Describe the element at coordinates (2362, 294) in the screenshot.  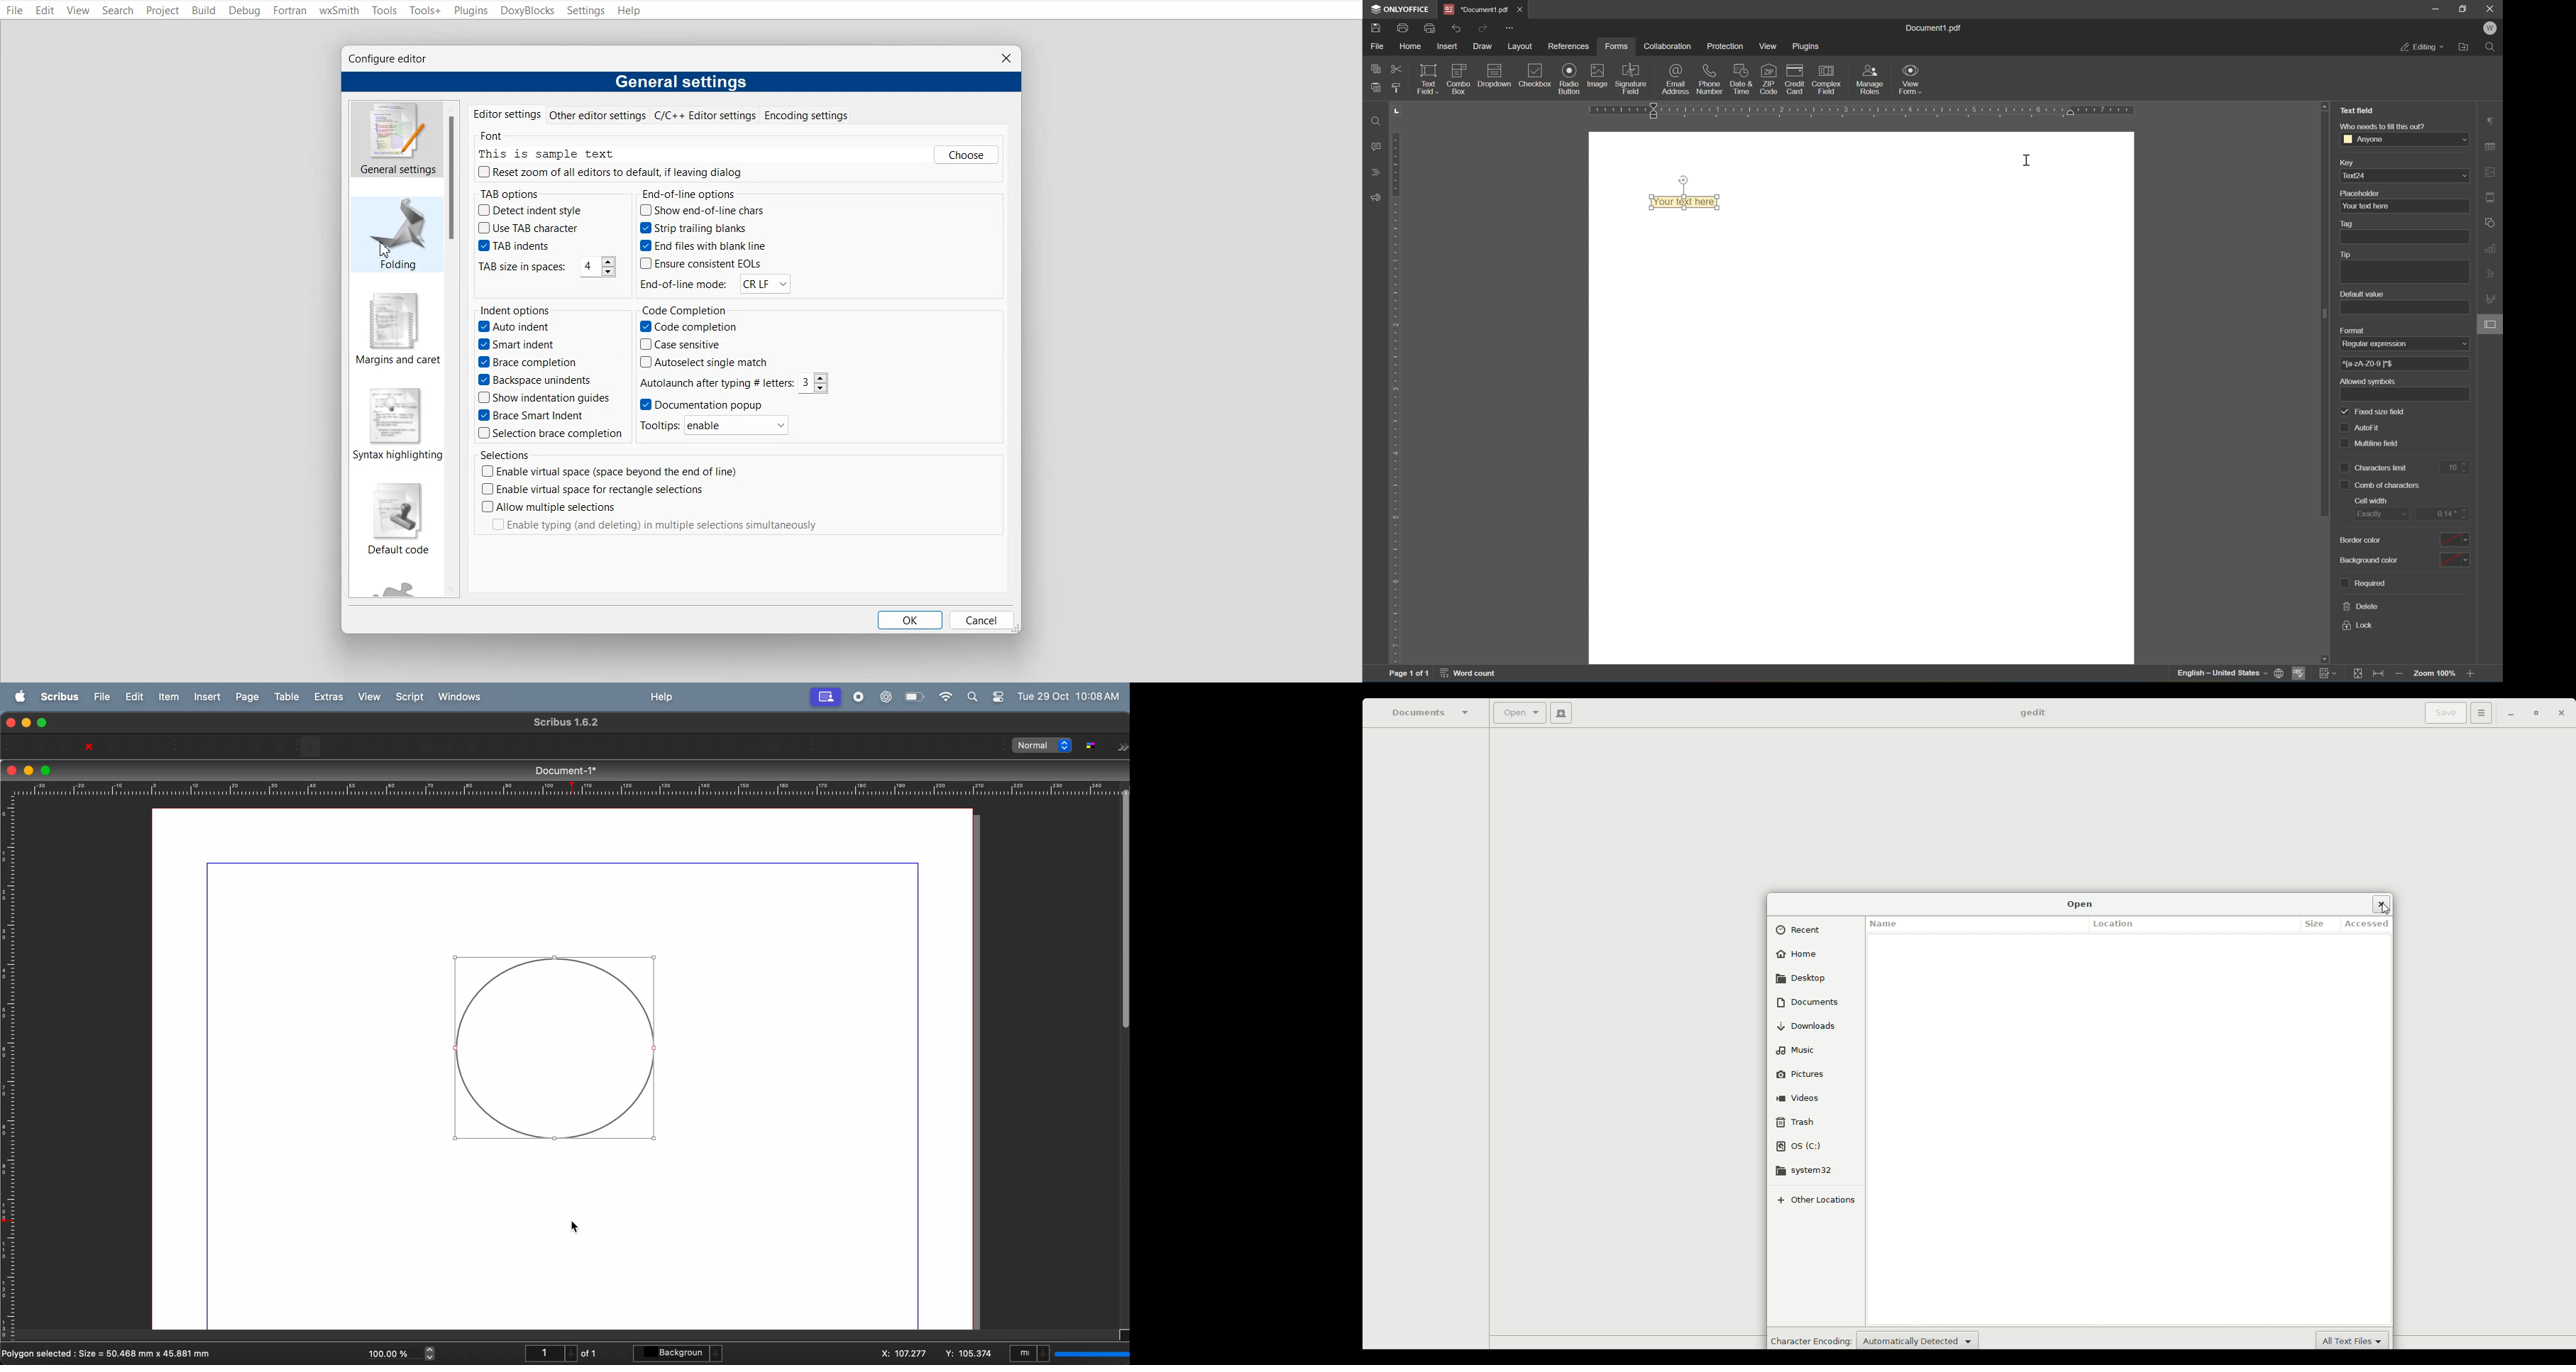
I see `default value` at that location.